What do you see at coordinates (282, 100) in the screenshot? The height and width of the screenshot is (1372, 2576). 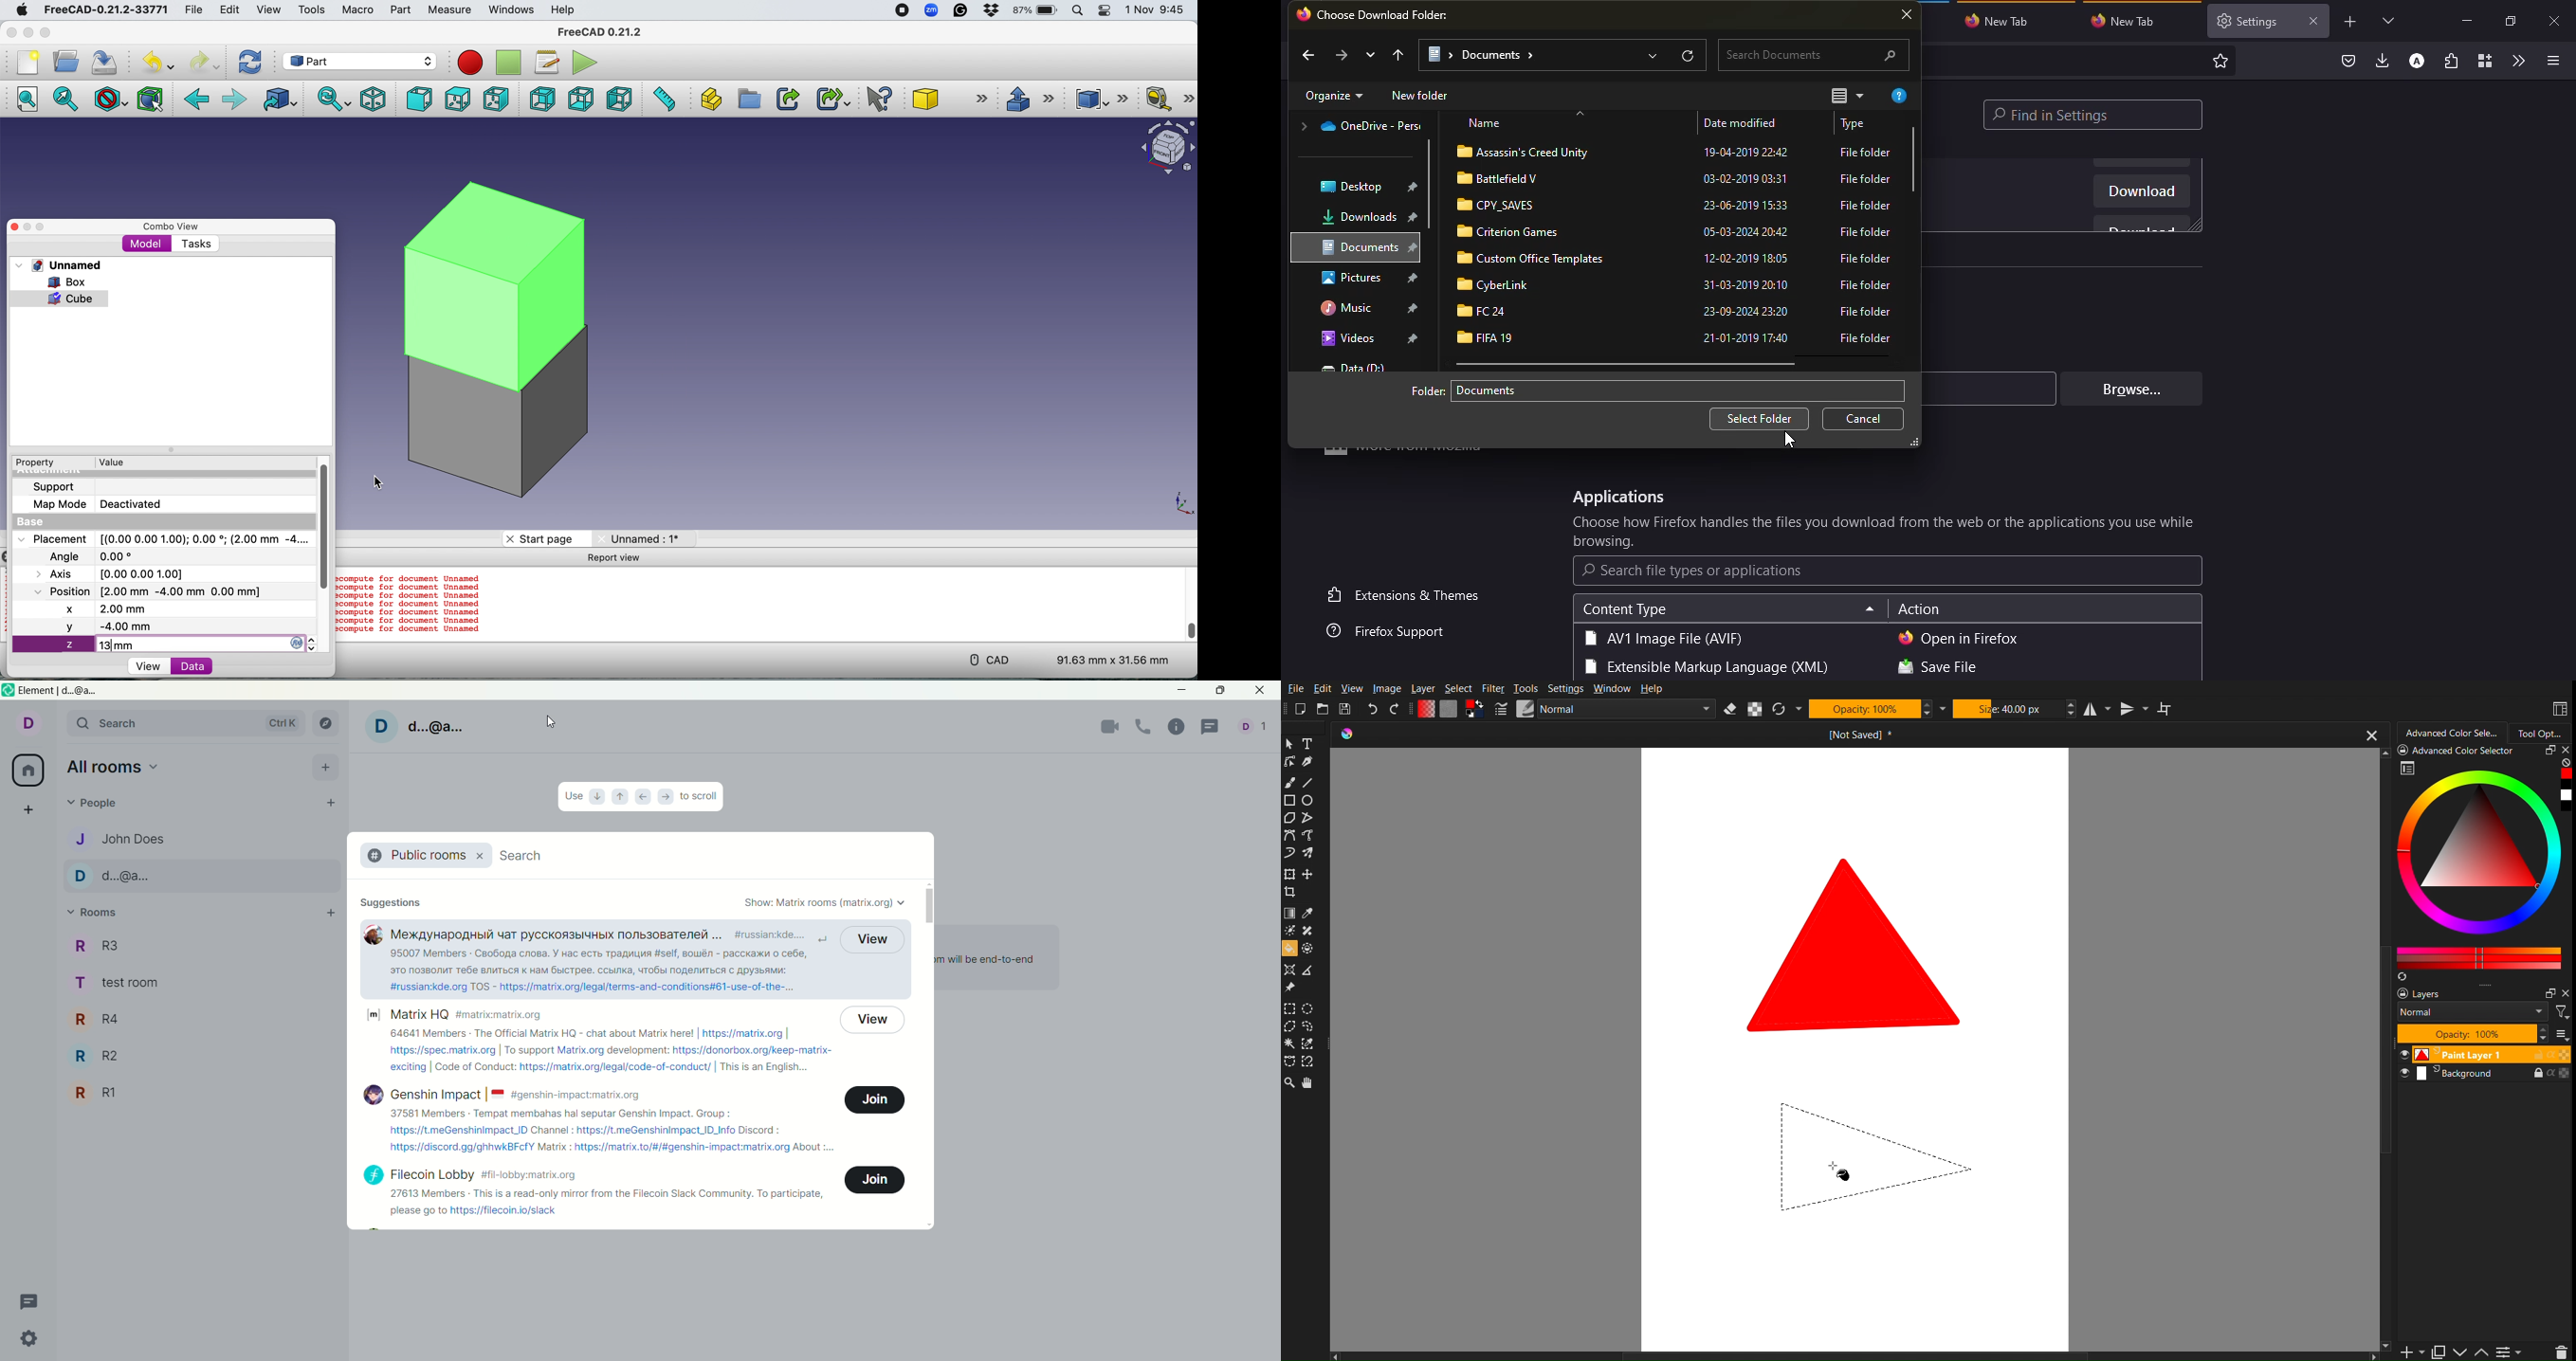 I see `Go to linked object` at bounding box center [282, 100].